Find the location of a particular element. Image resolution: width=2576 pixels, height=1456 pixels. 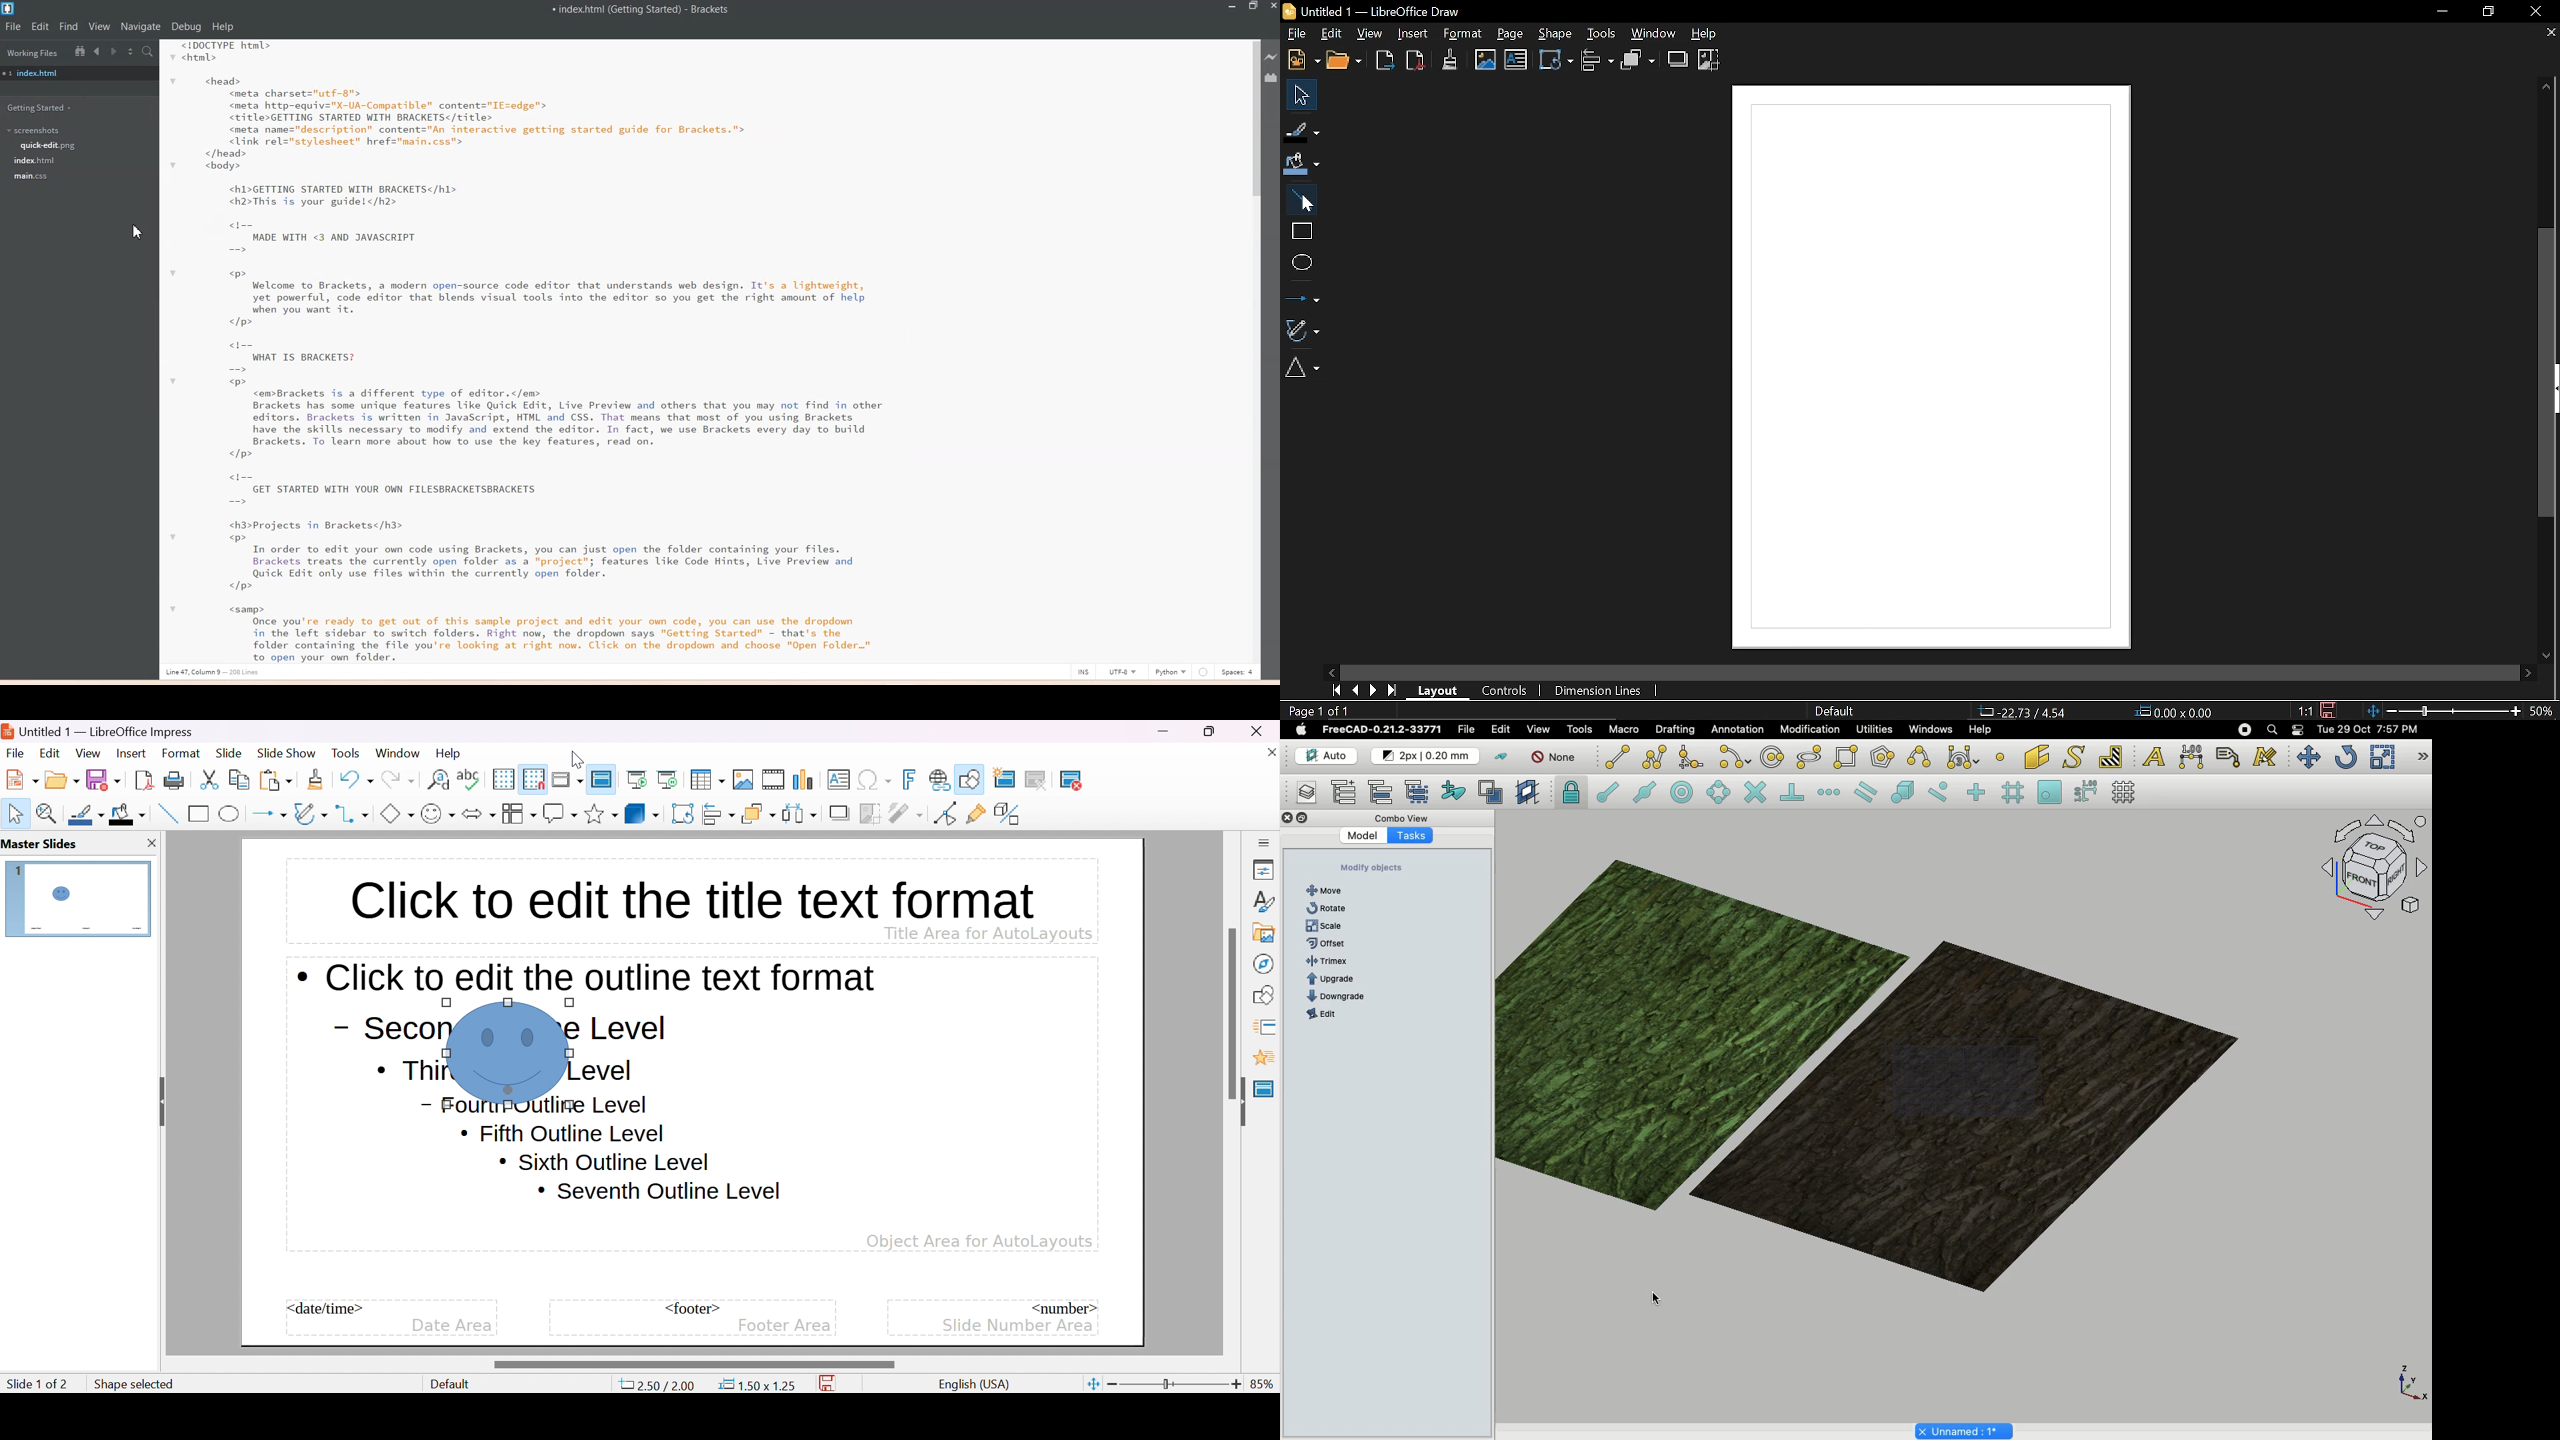

Date/time is located at coordinates (2367, 728).